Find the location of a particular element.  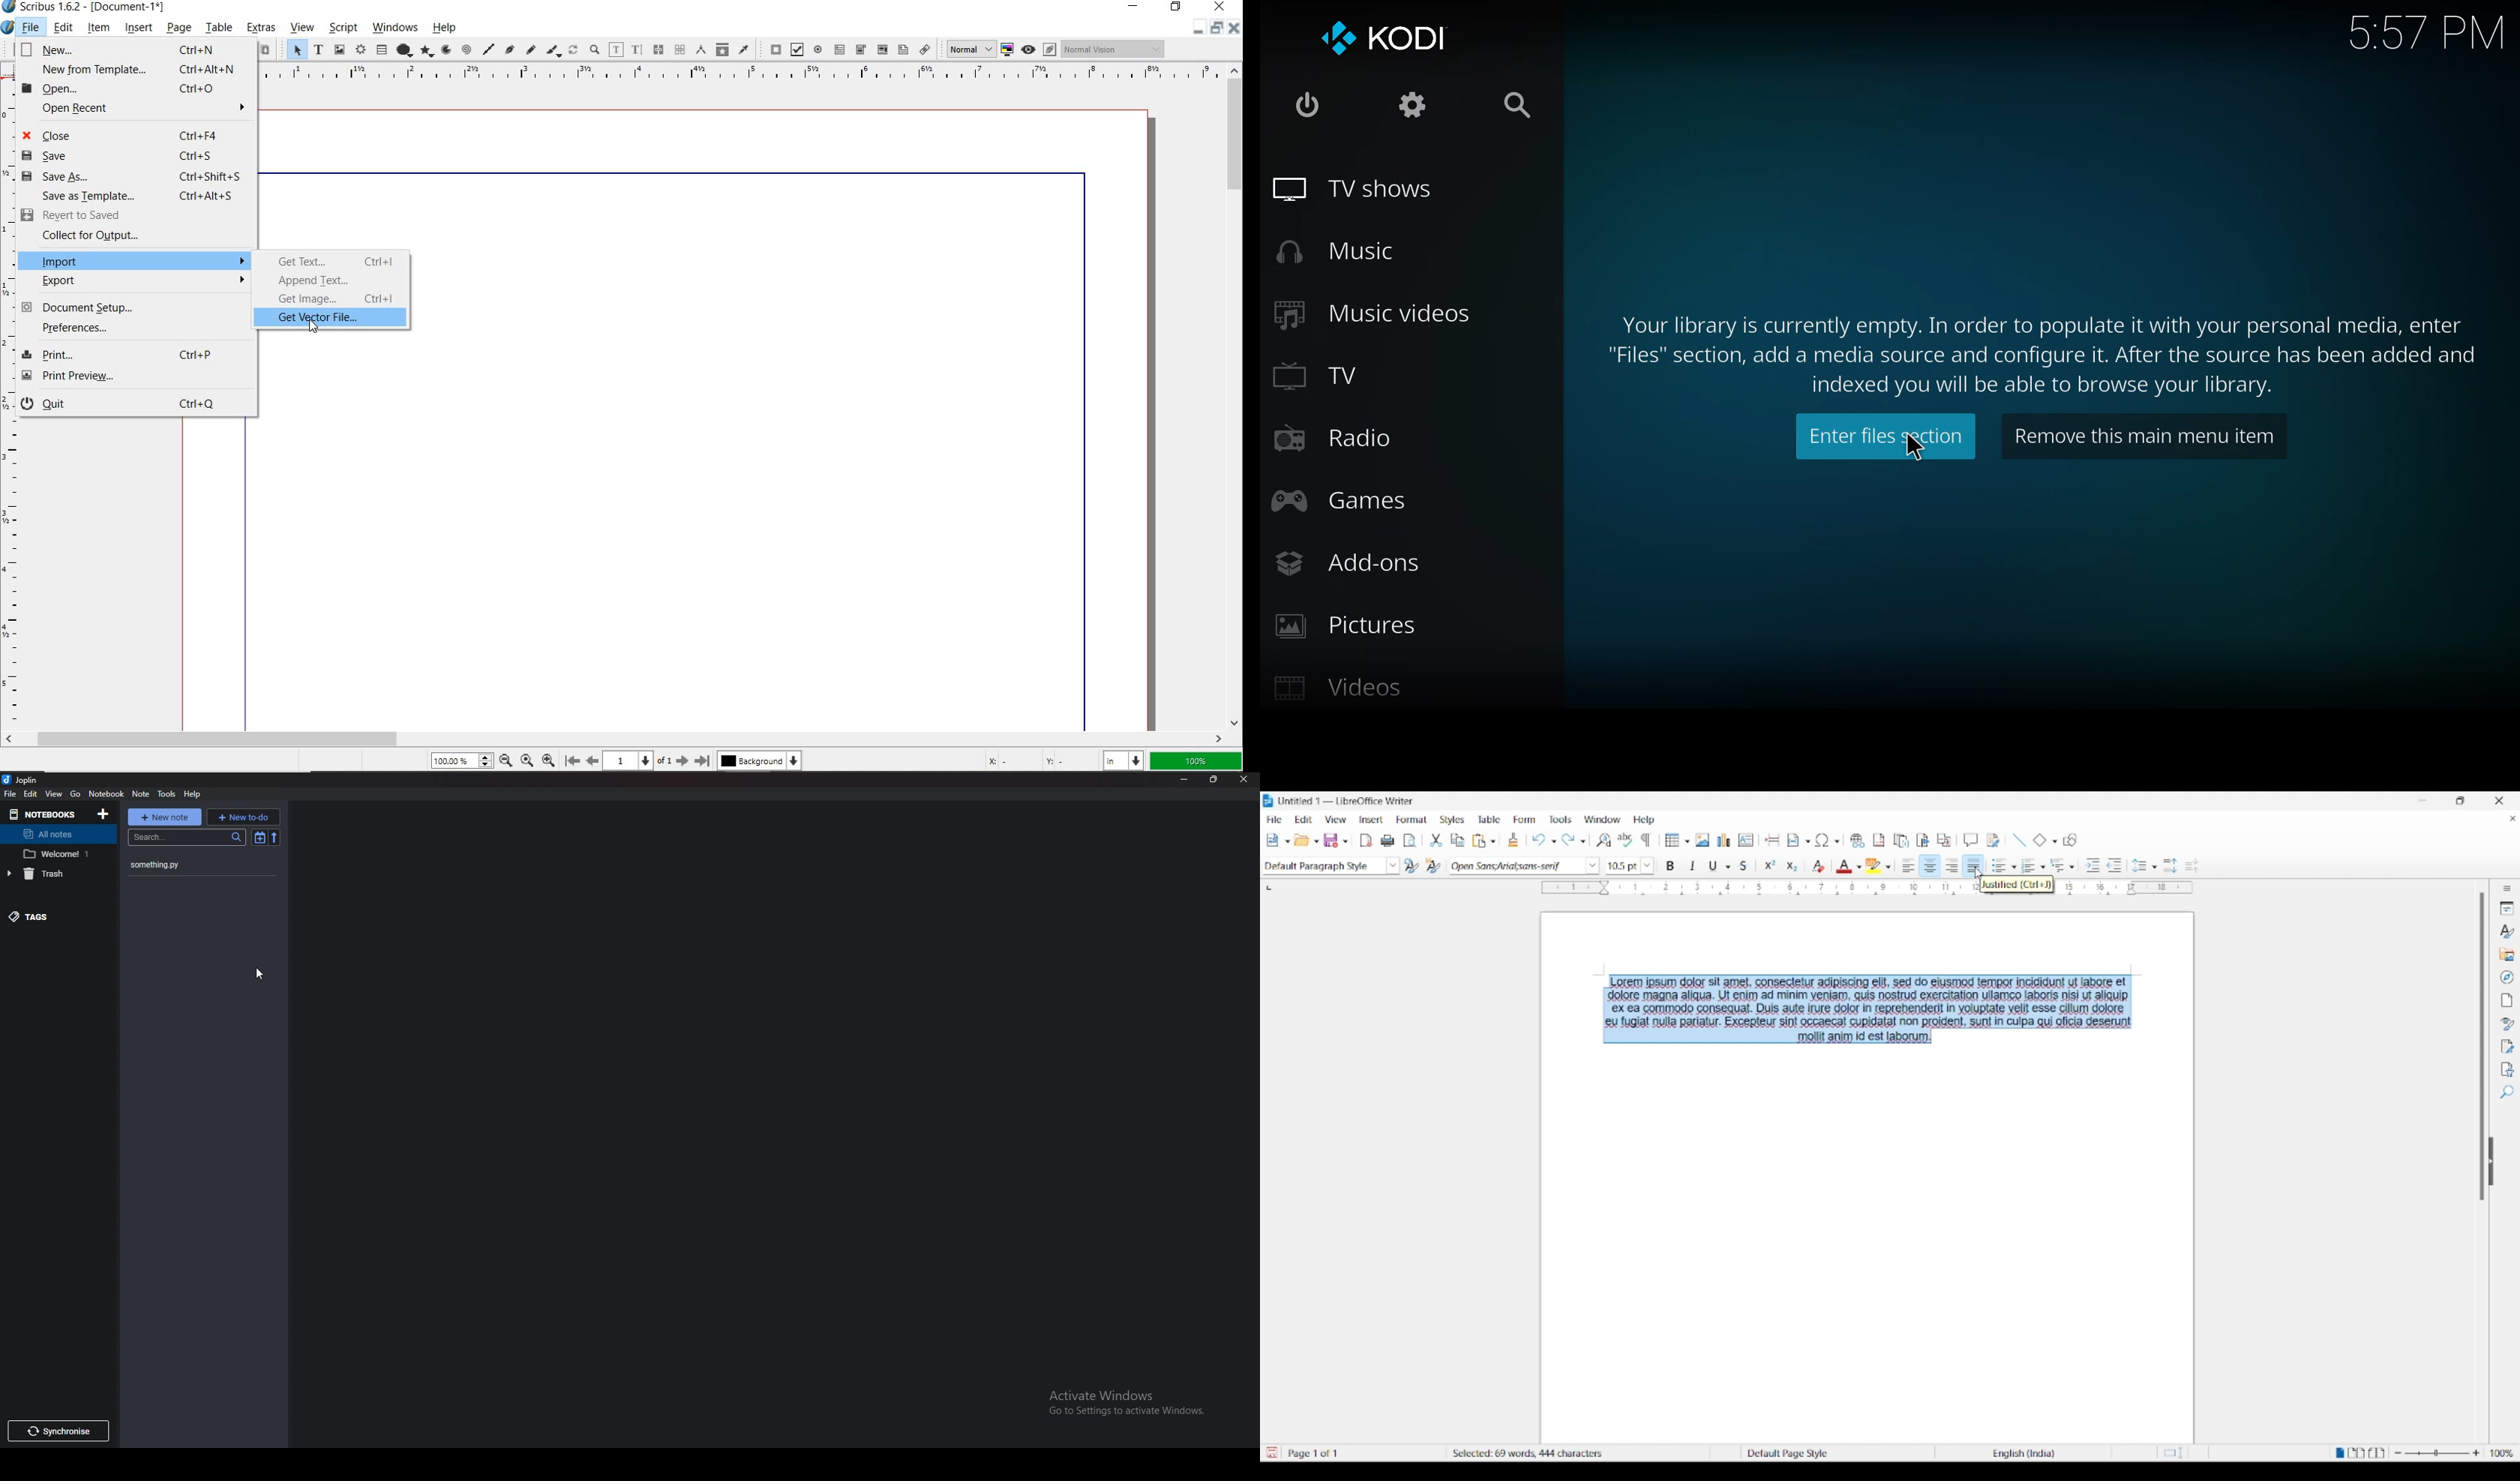

joplin is located at coordinates (22, 780).